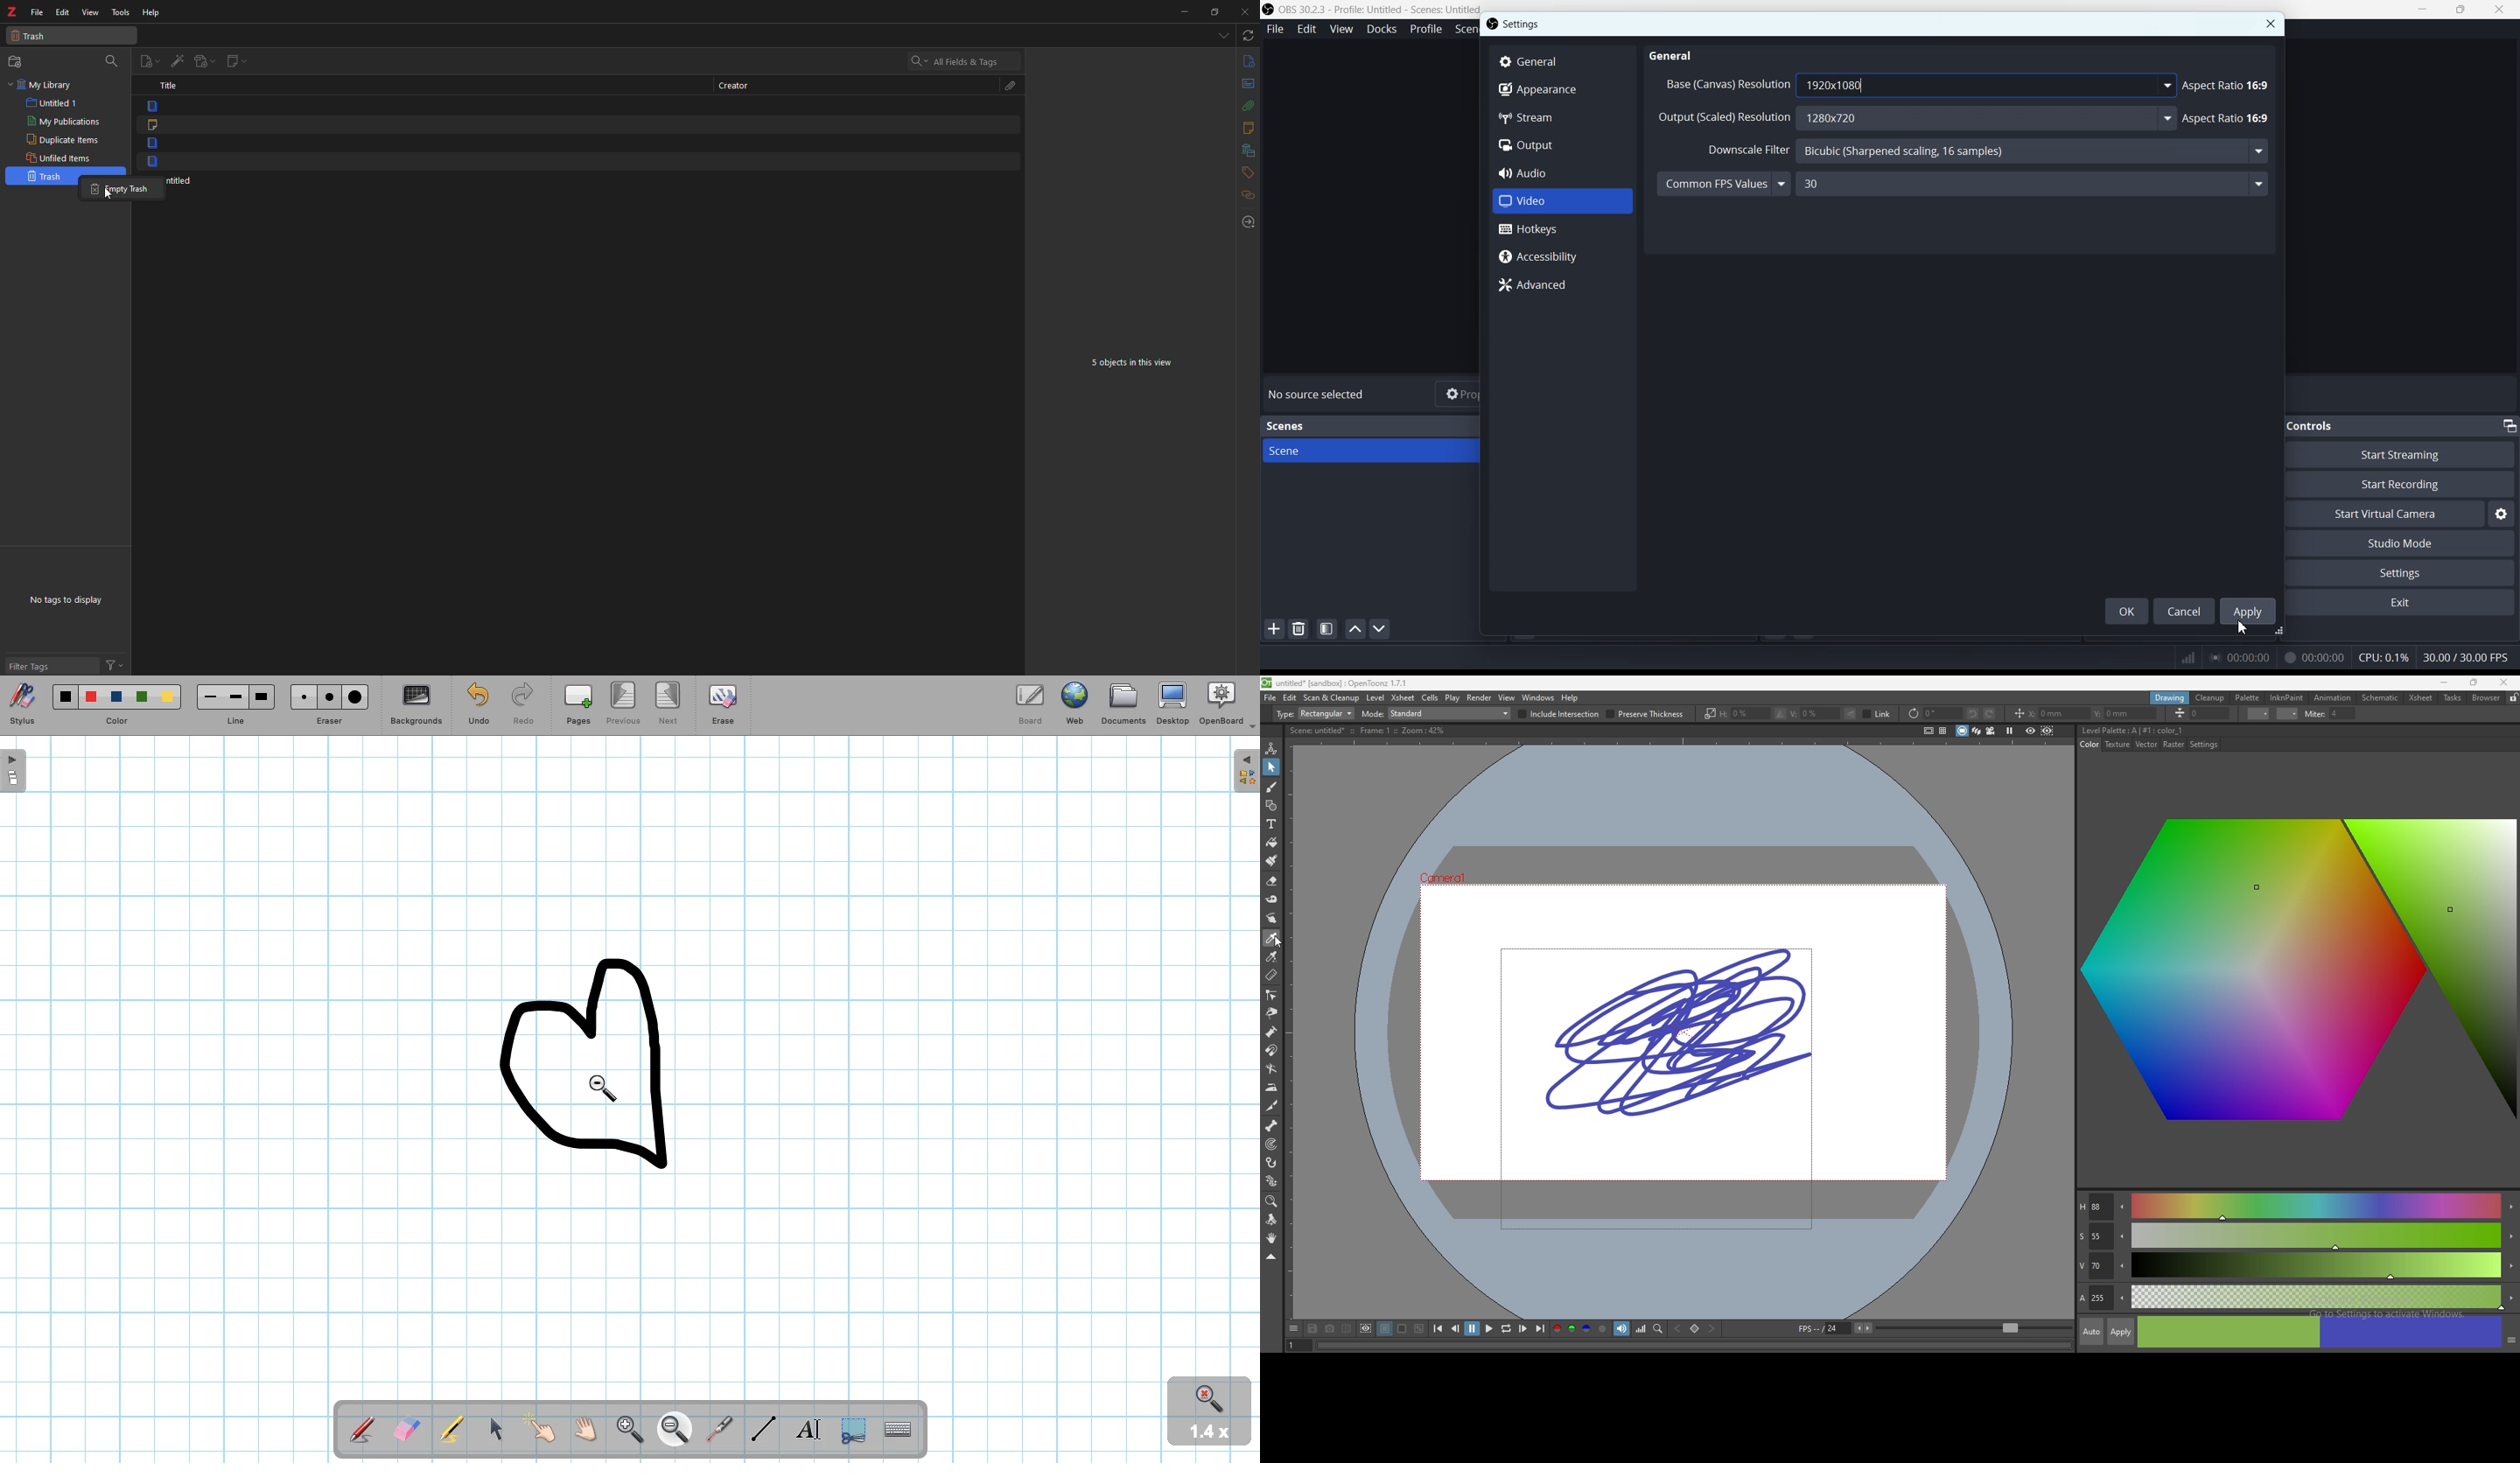 Image resolution: width=2520 pixels, height=1484 pixels. What do you see at coordinates (1288, 426) in the screenshot?
I see `Text` at bounding box center [1288, 426].